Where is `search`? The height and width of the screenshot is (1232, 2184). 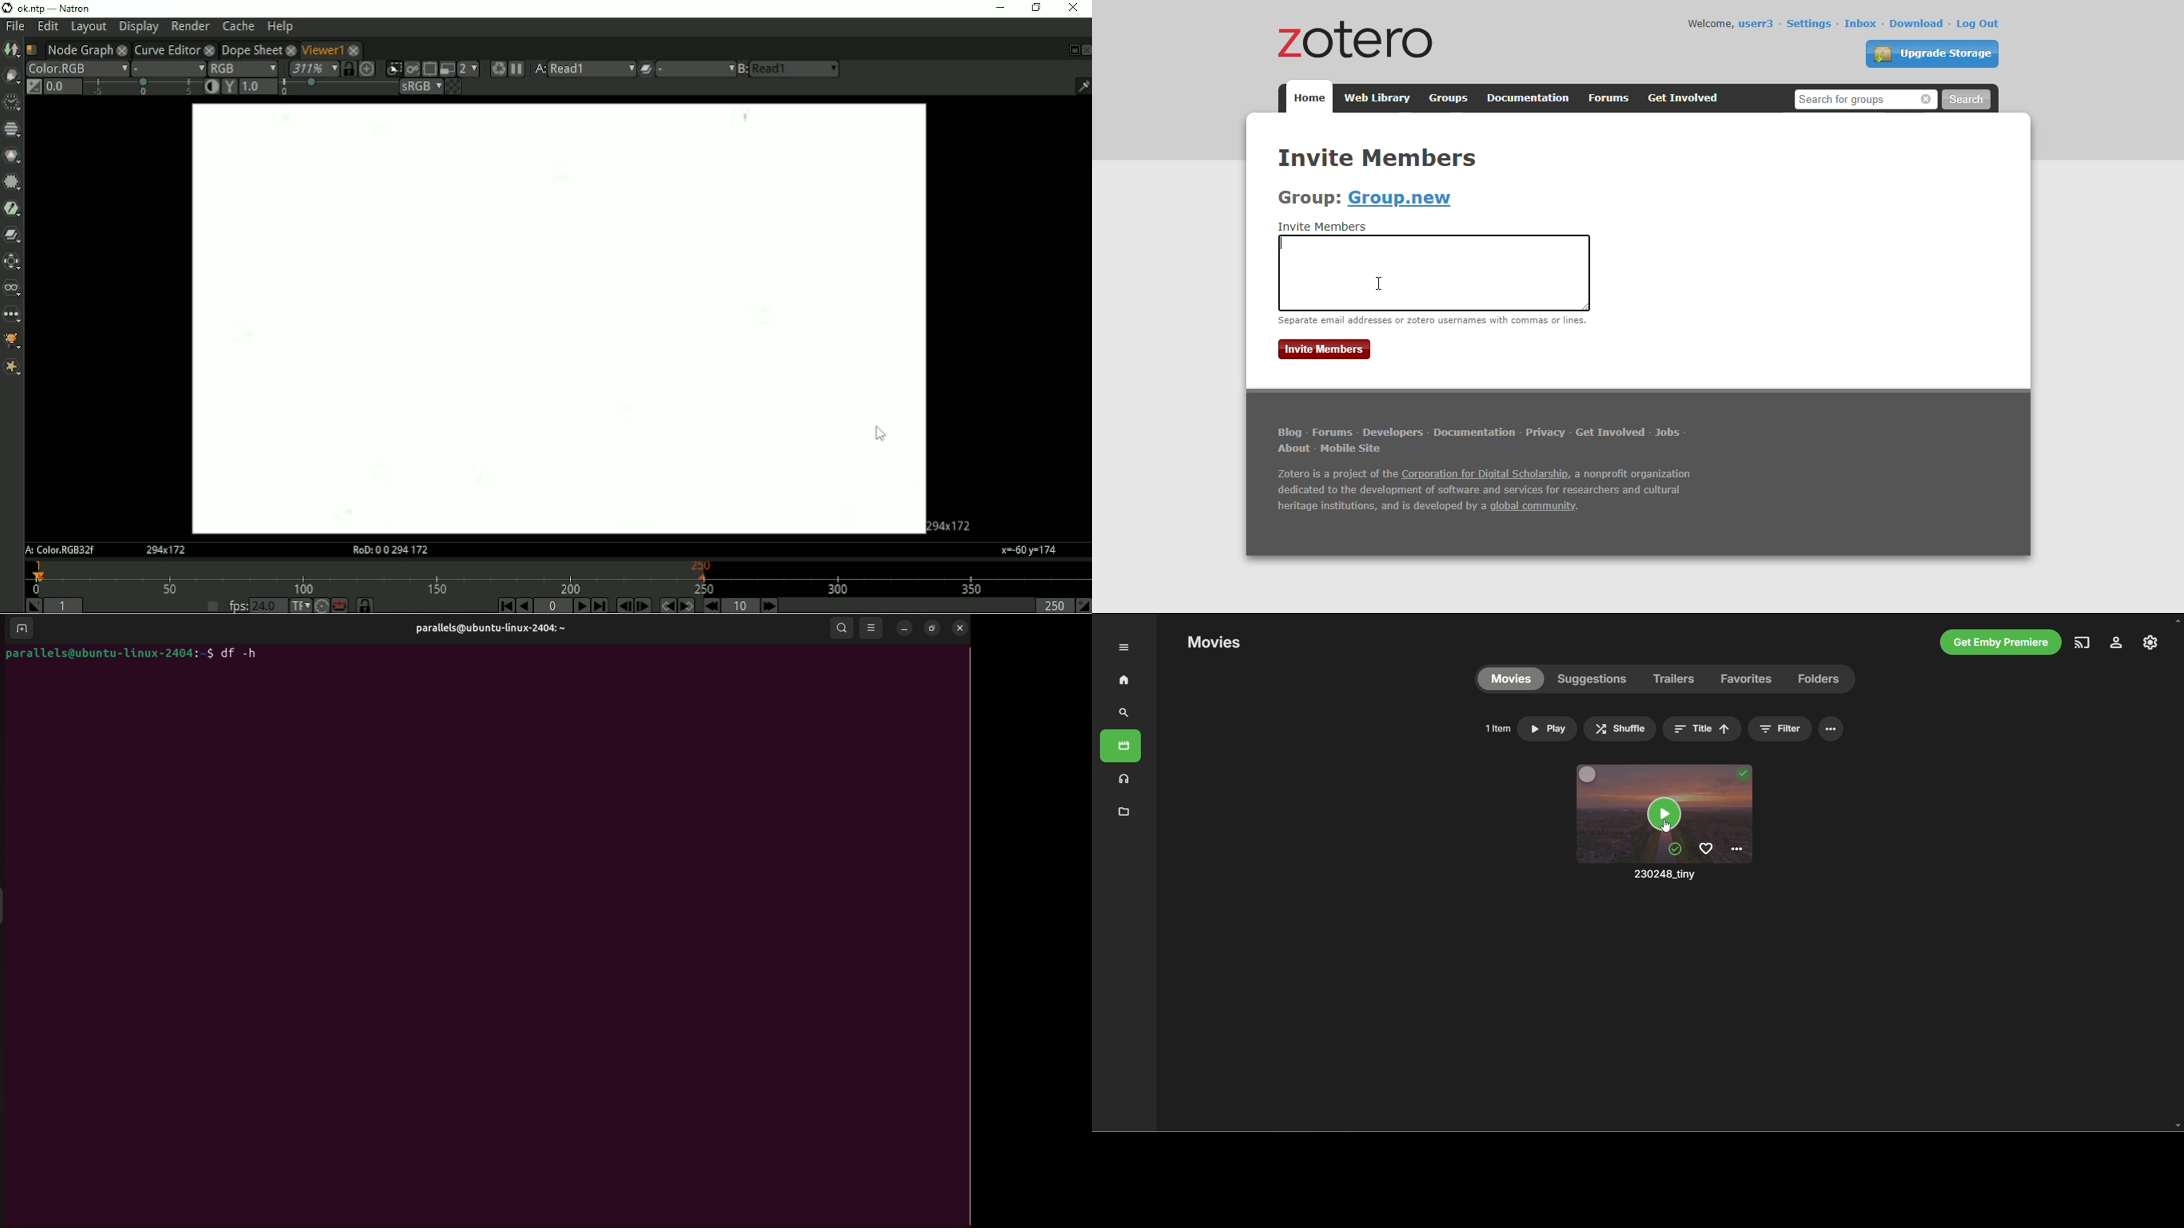
search is located at coordinates (1125, 713).